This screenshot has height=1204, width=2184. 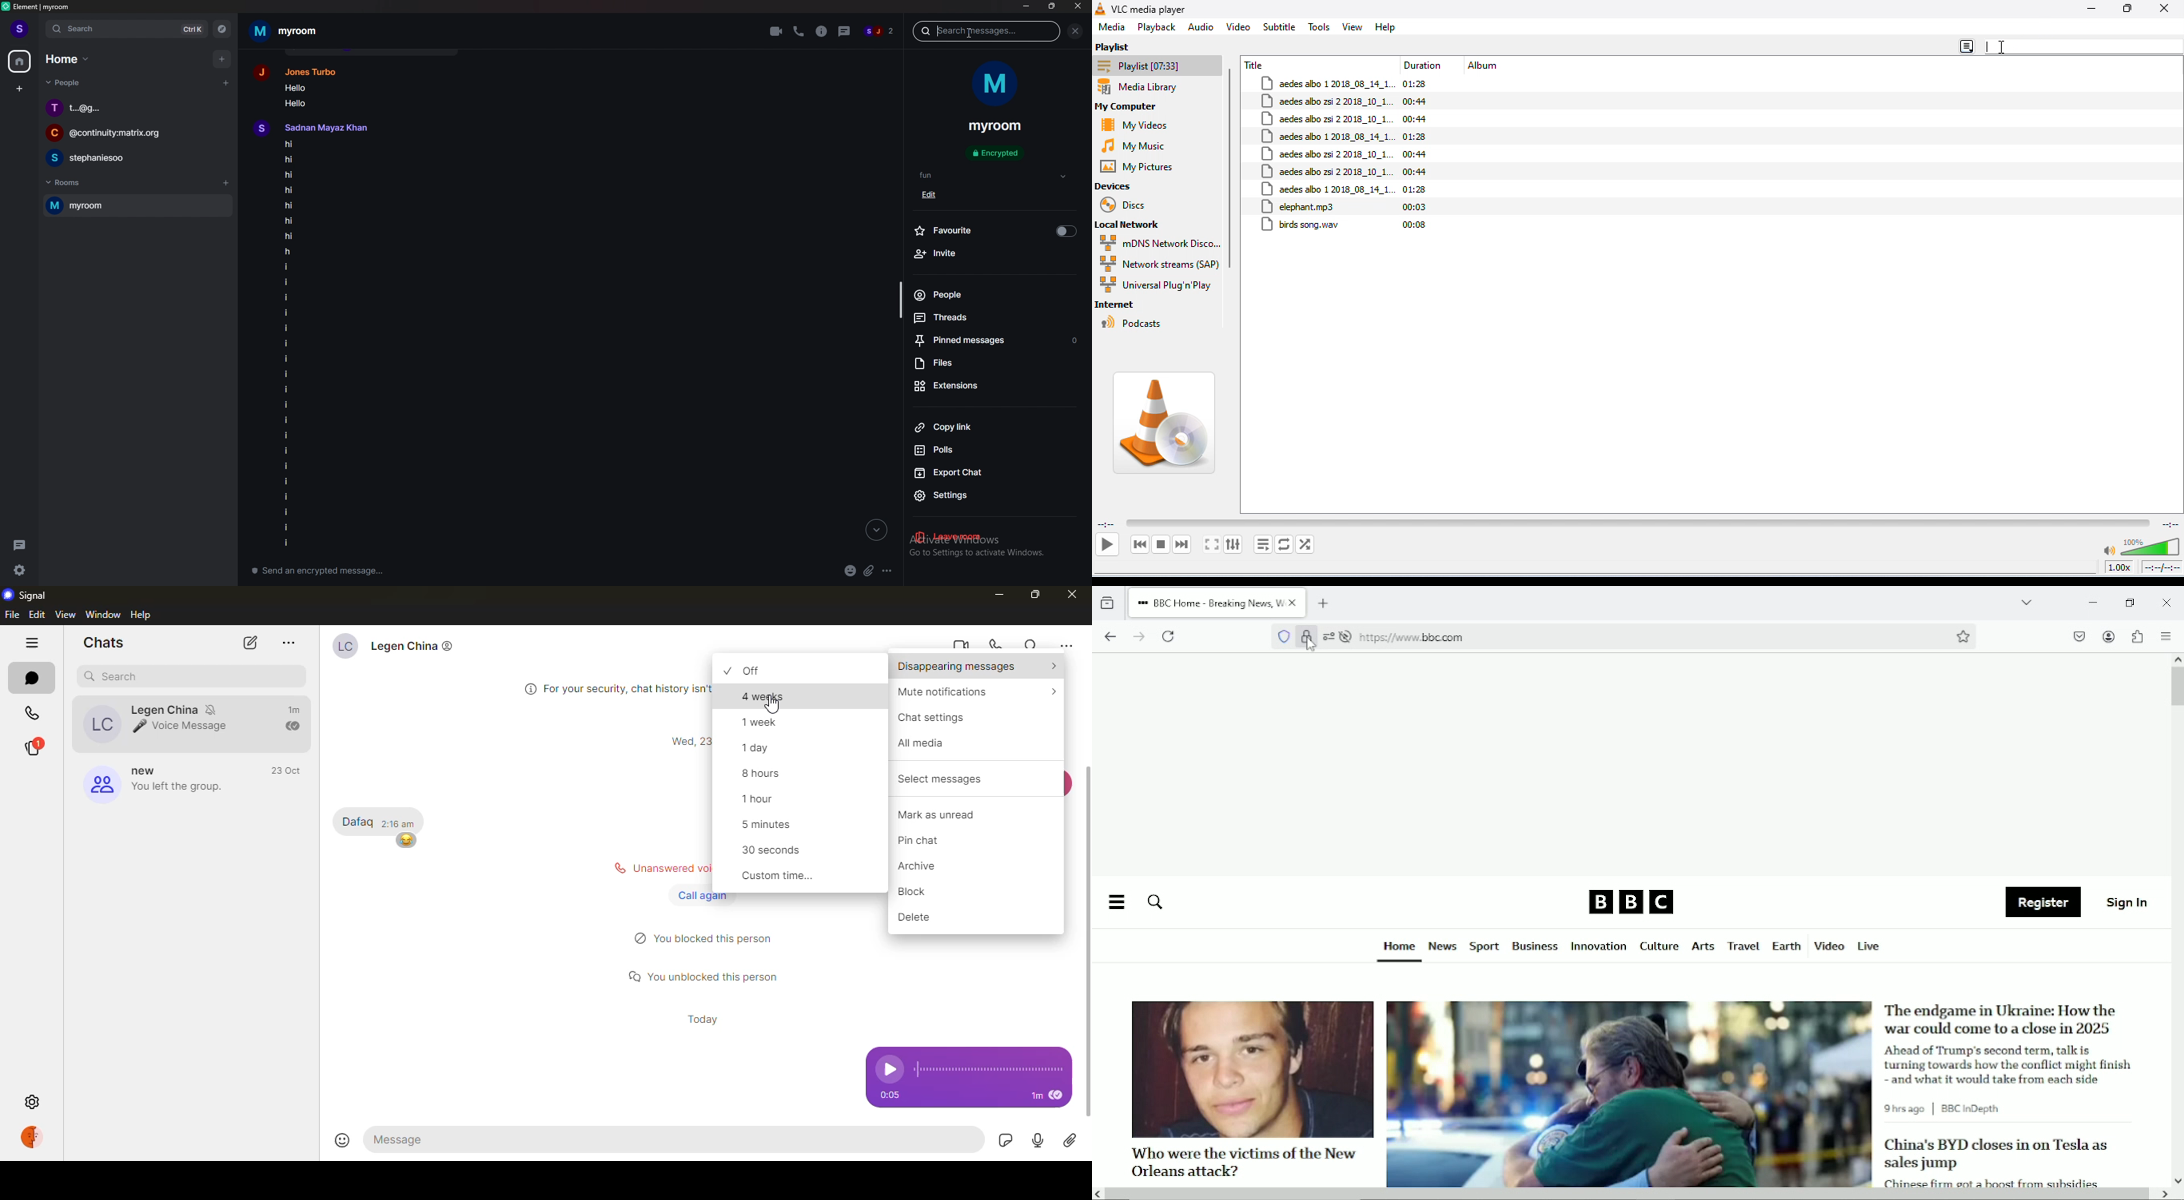 I want to click on Business, so click(x=1535, y=946).